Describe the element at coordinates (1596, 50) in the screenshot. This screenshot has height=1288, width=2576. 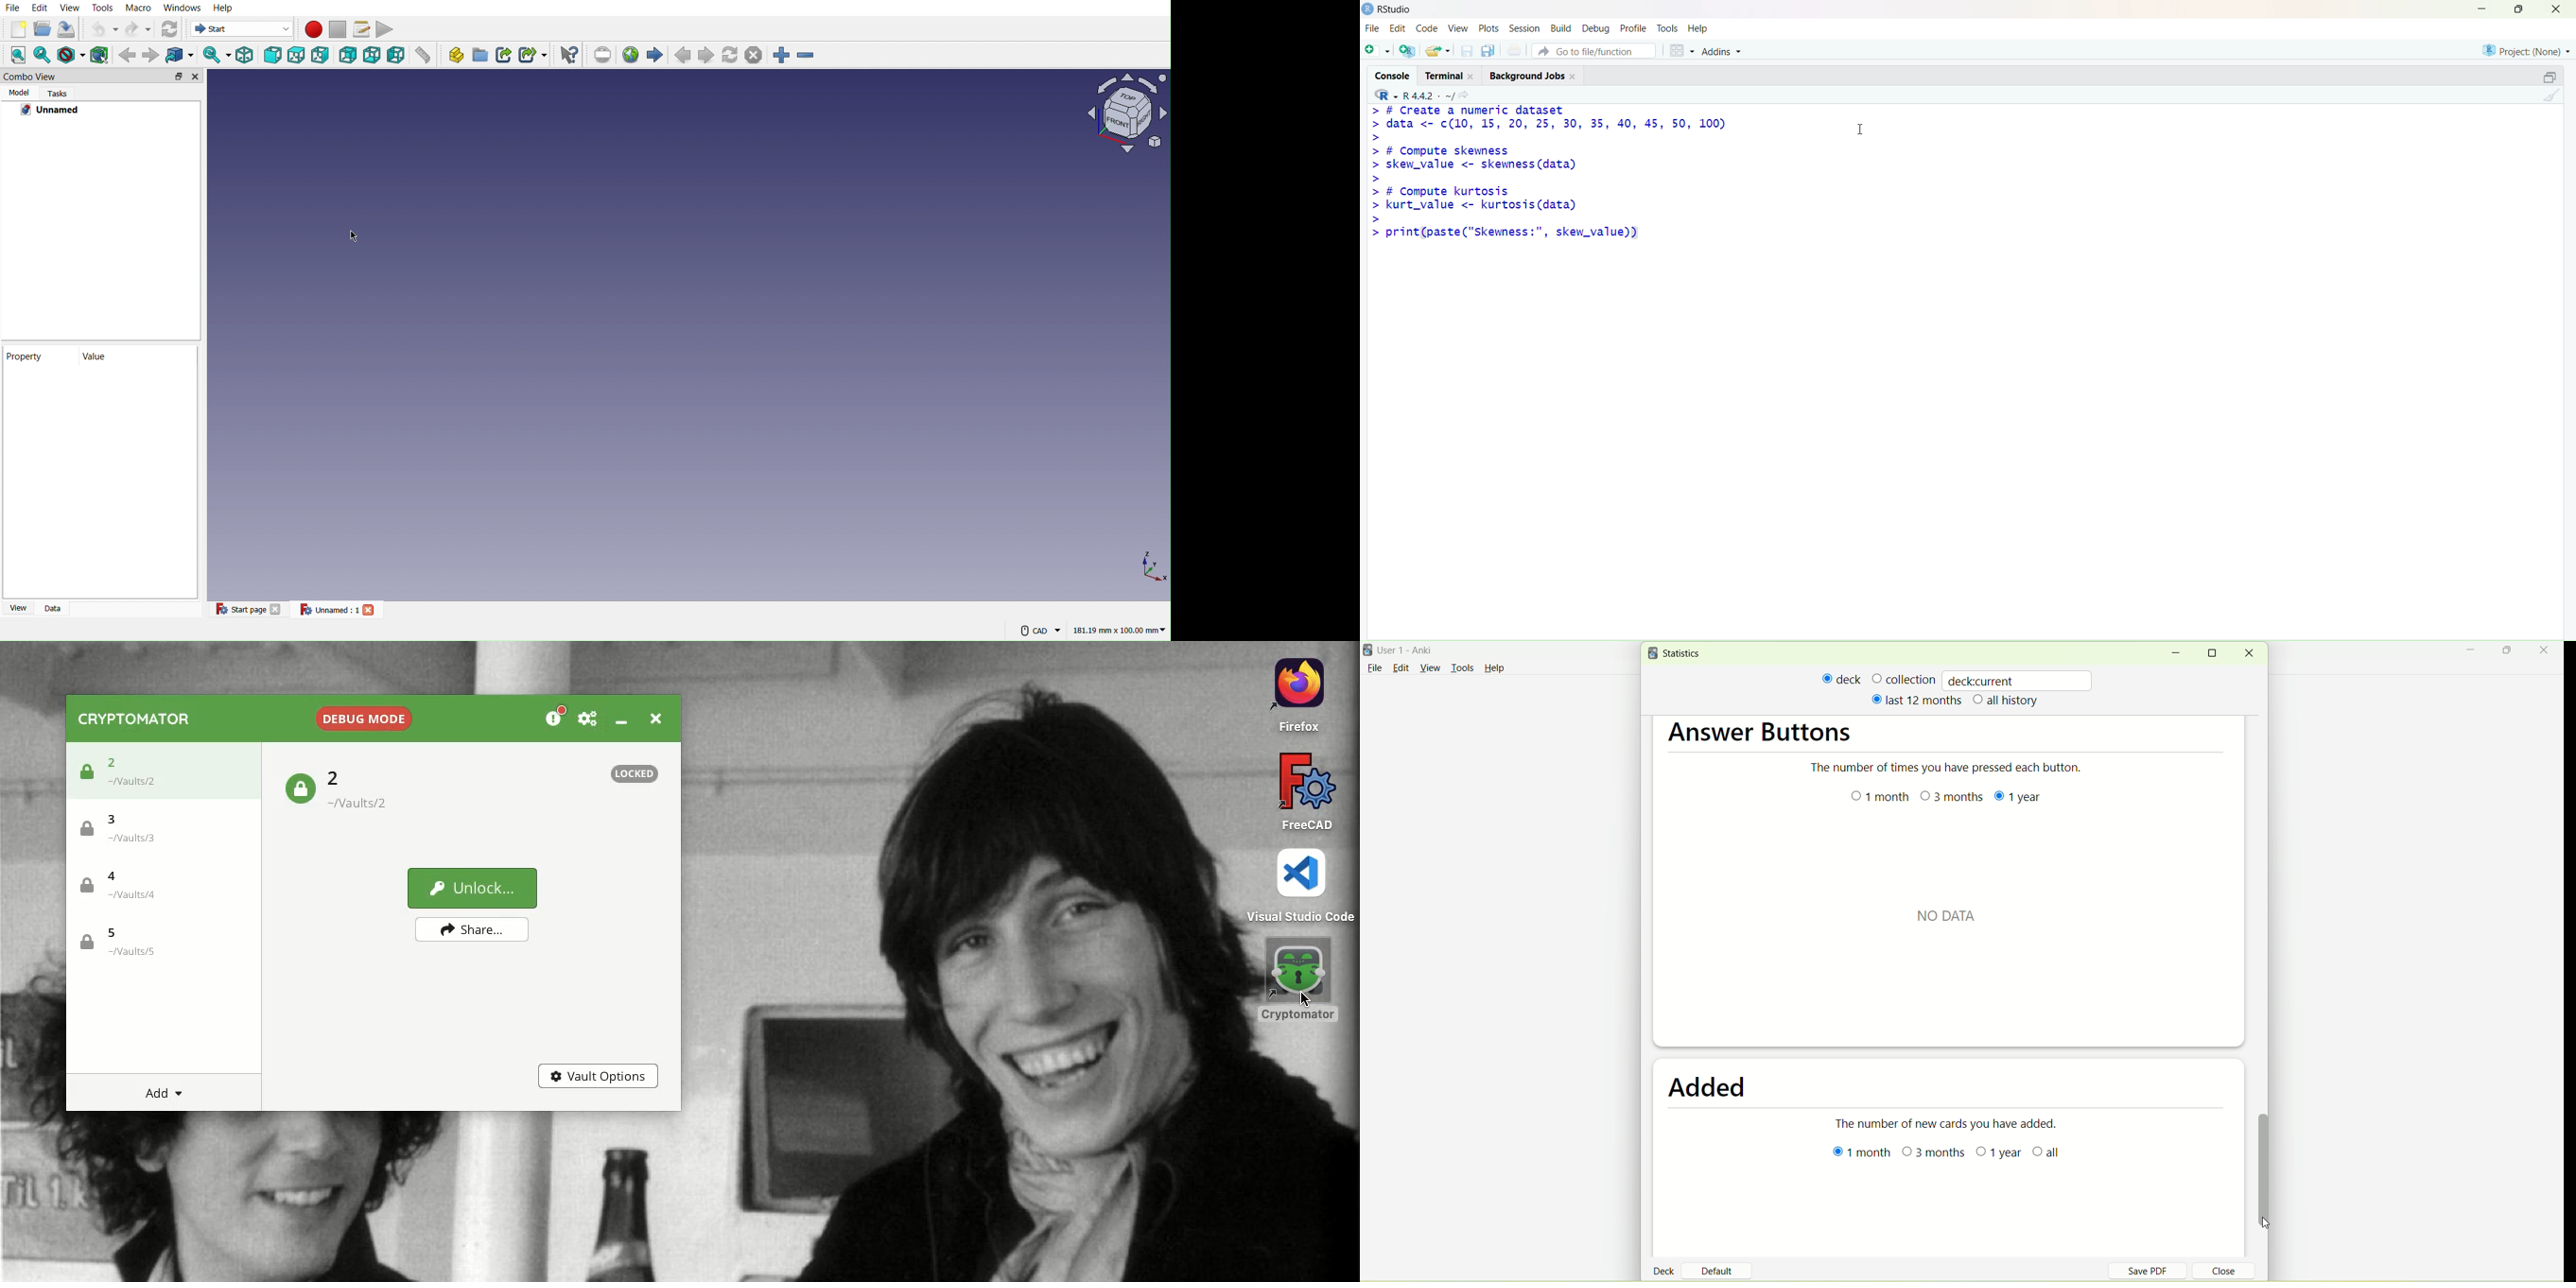
I see `Go to file/function` at that location.